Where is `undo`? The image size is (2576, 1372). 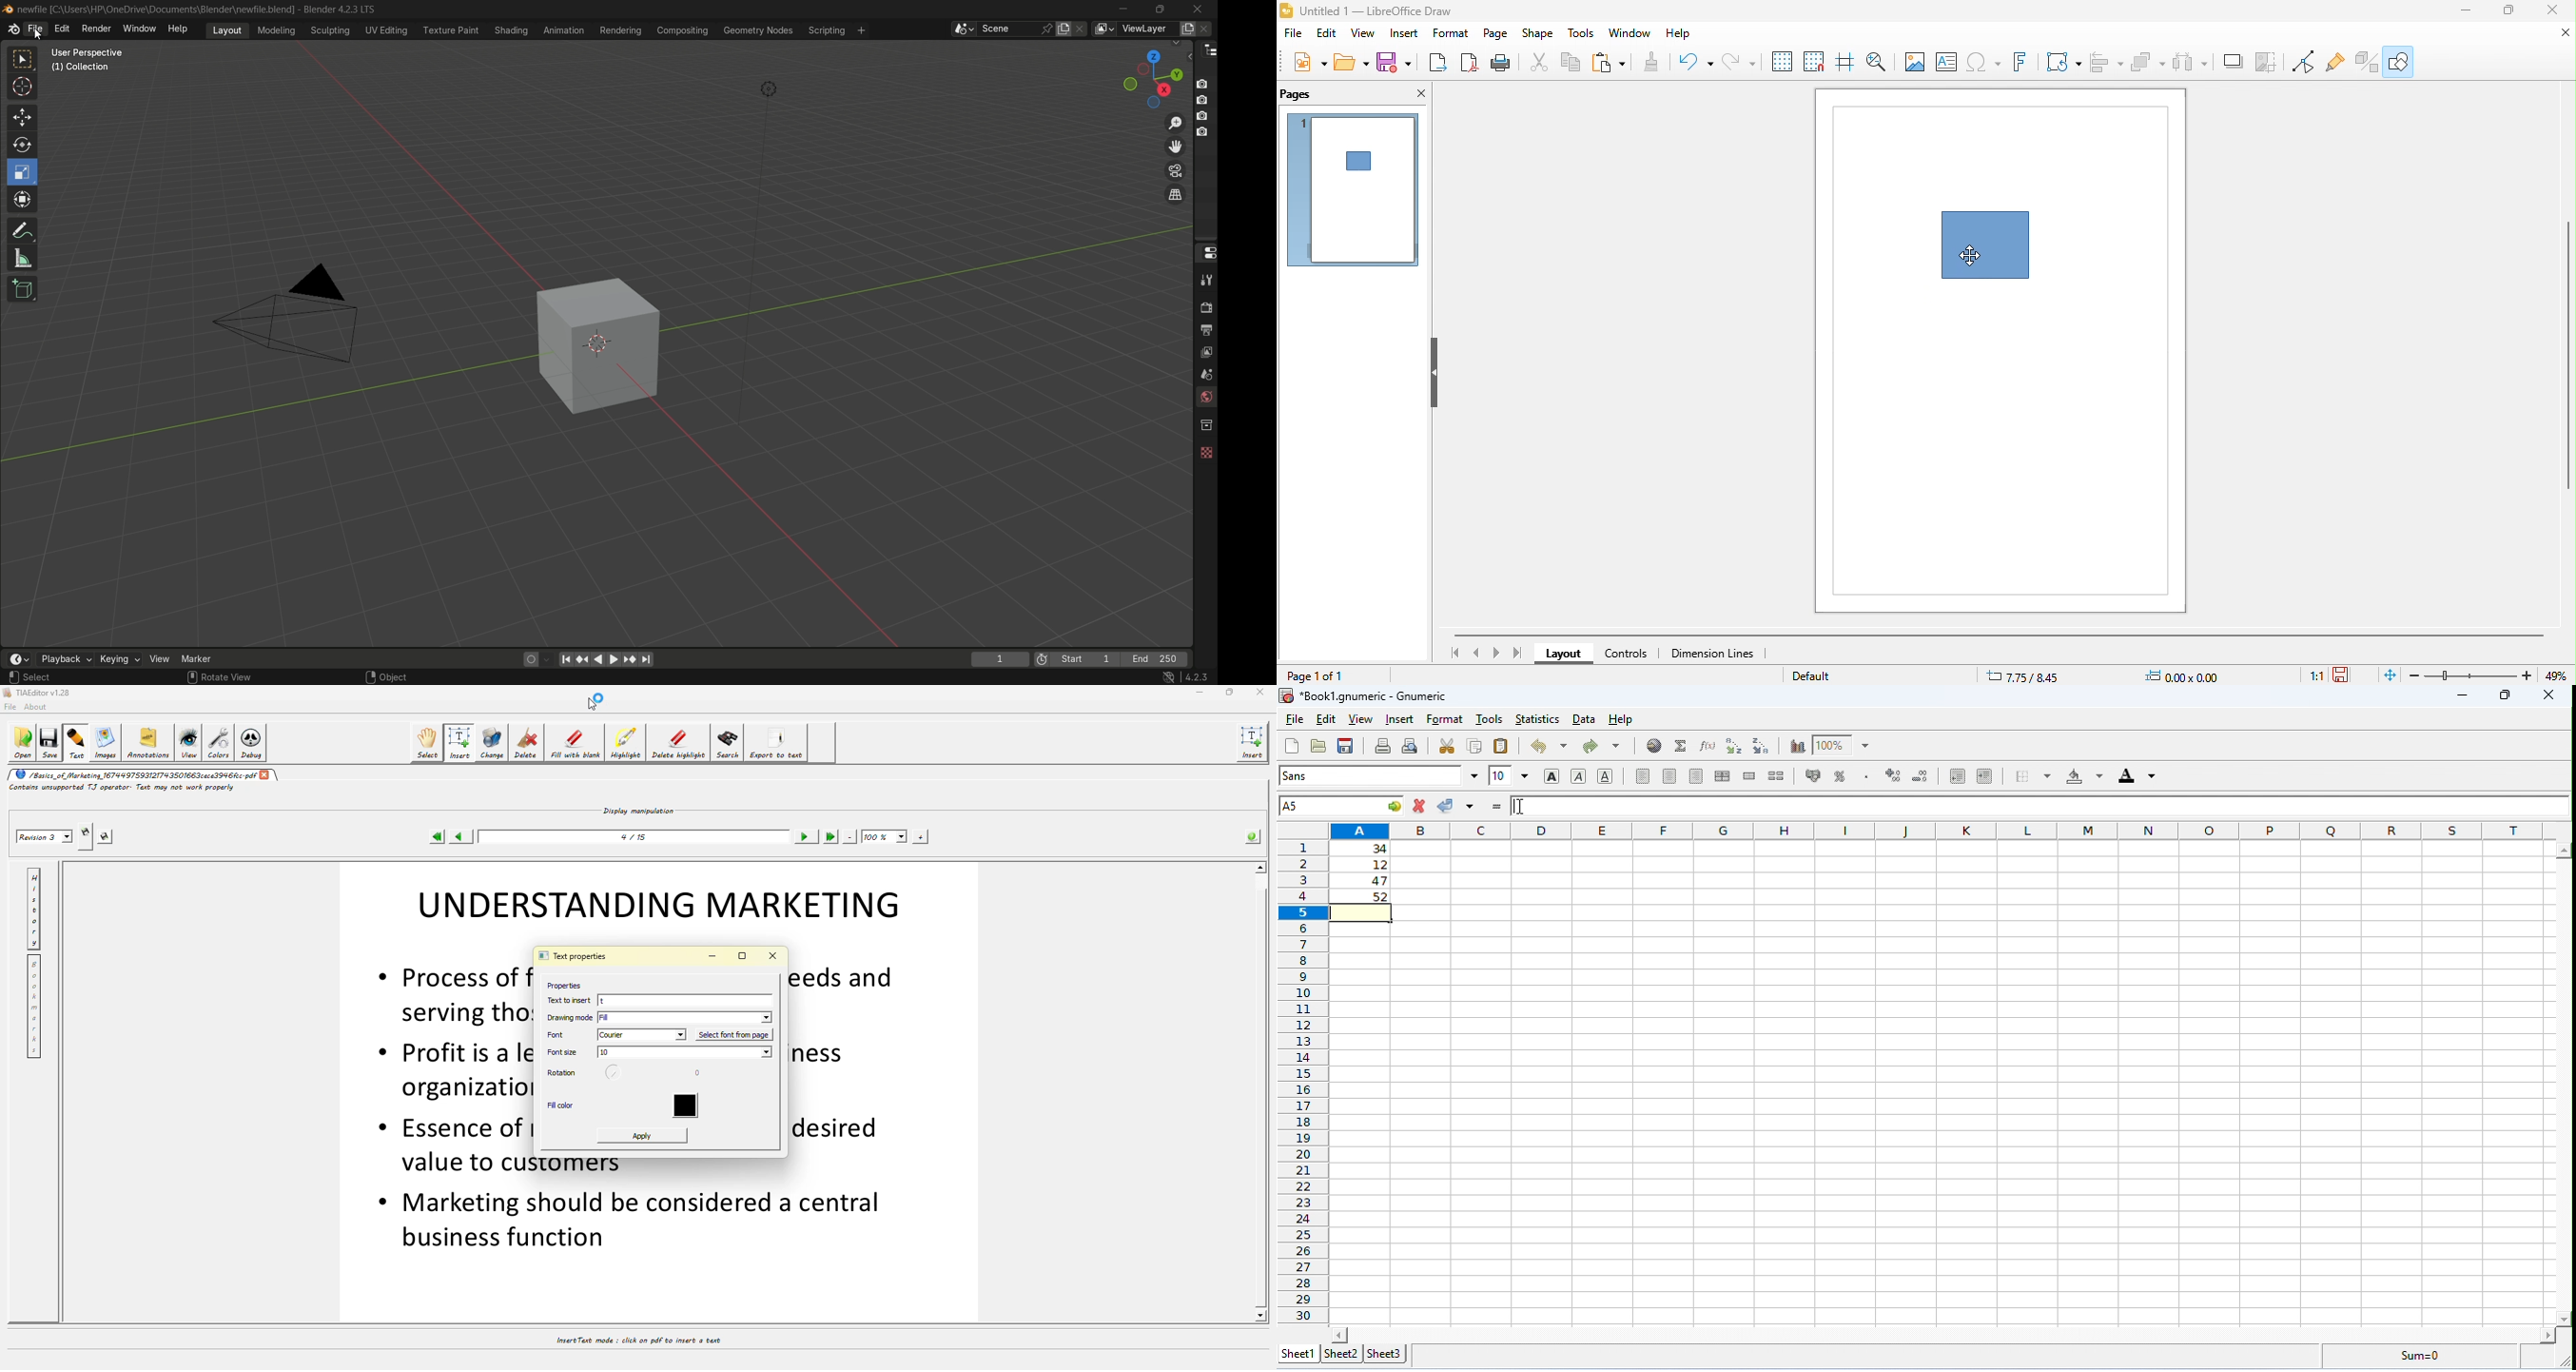
undo is located at coordinates (1549, 746).